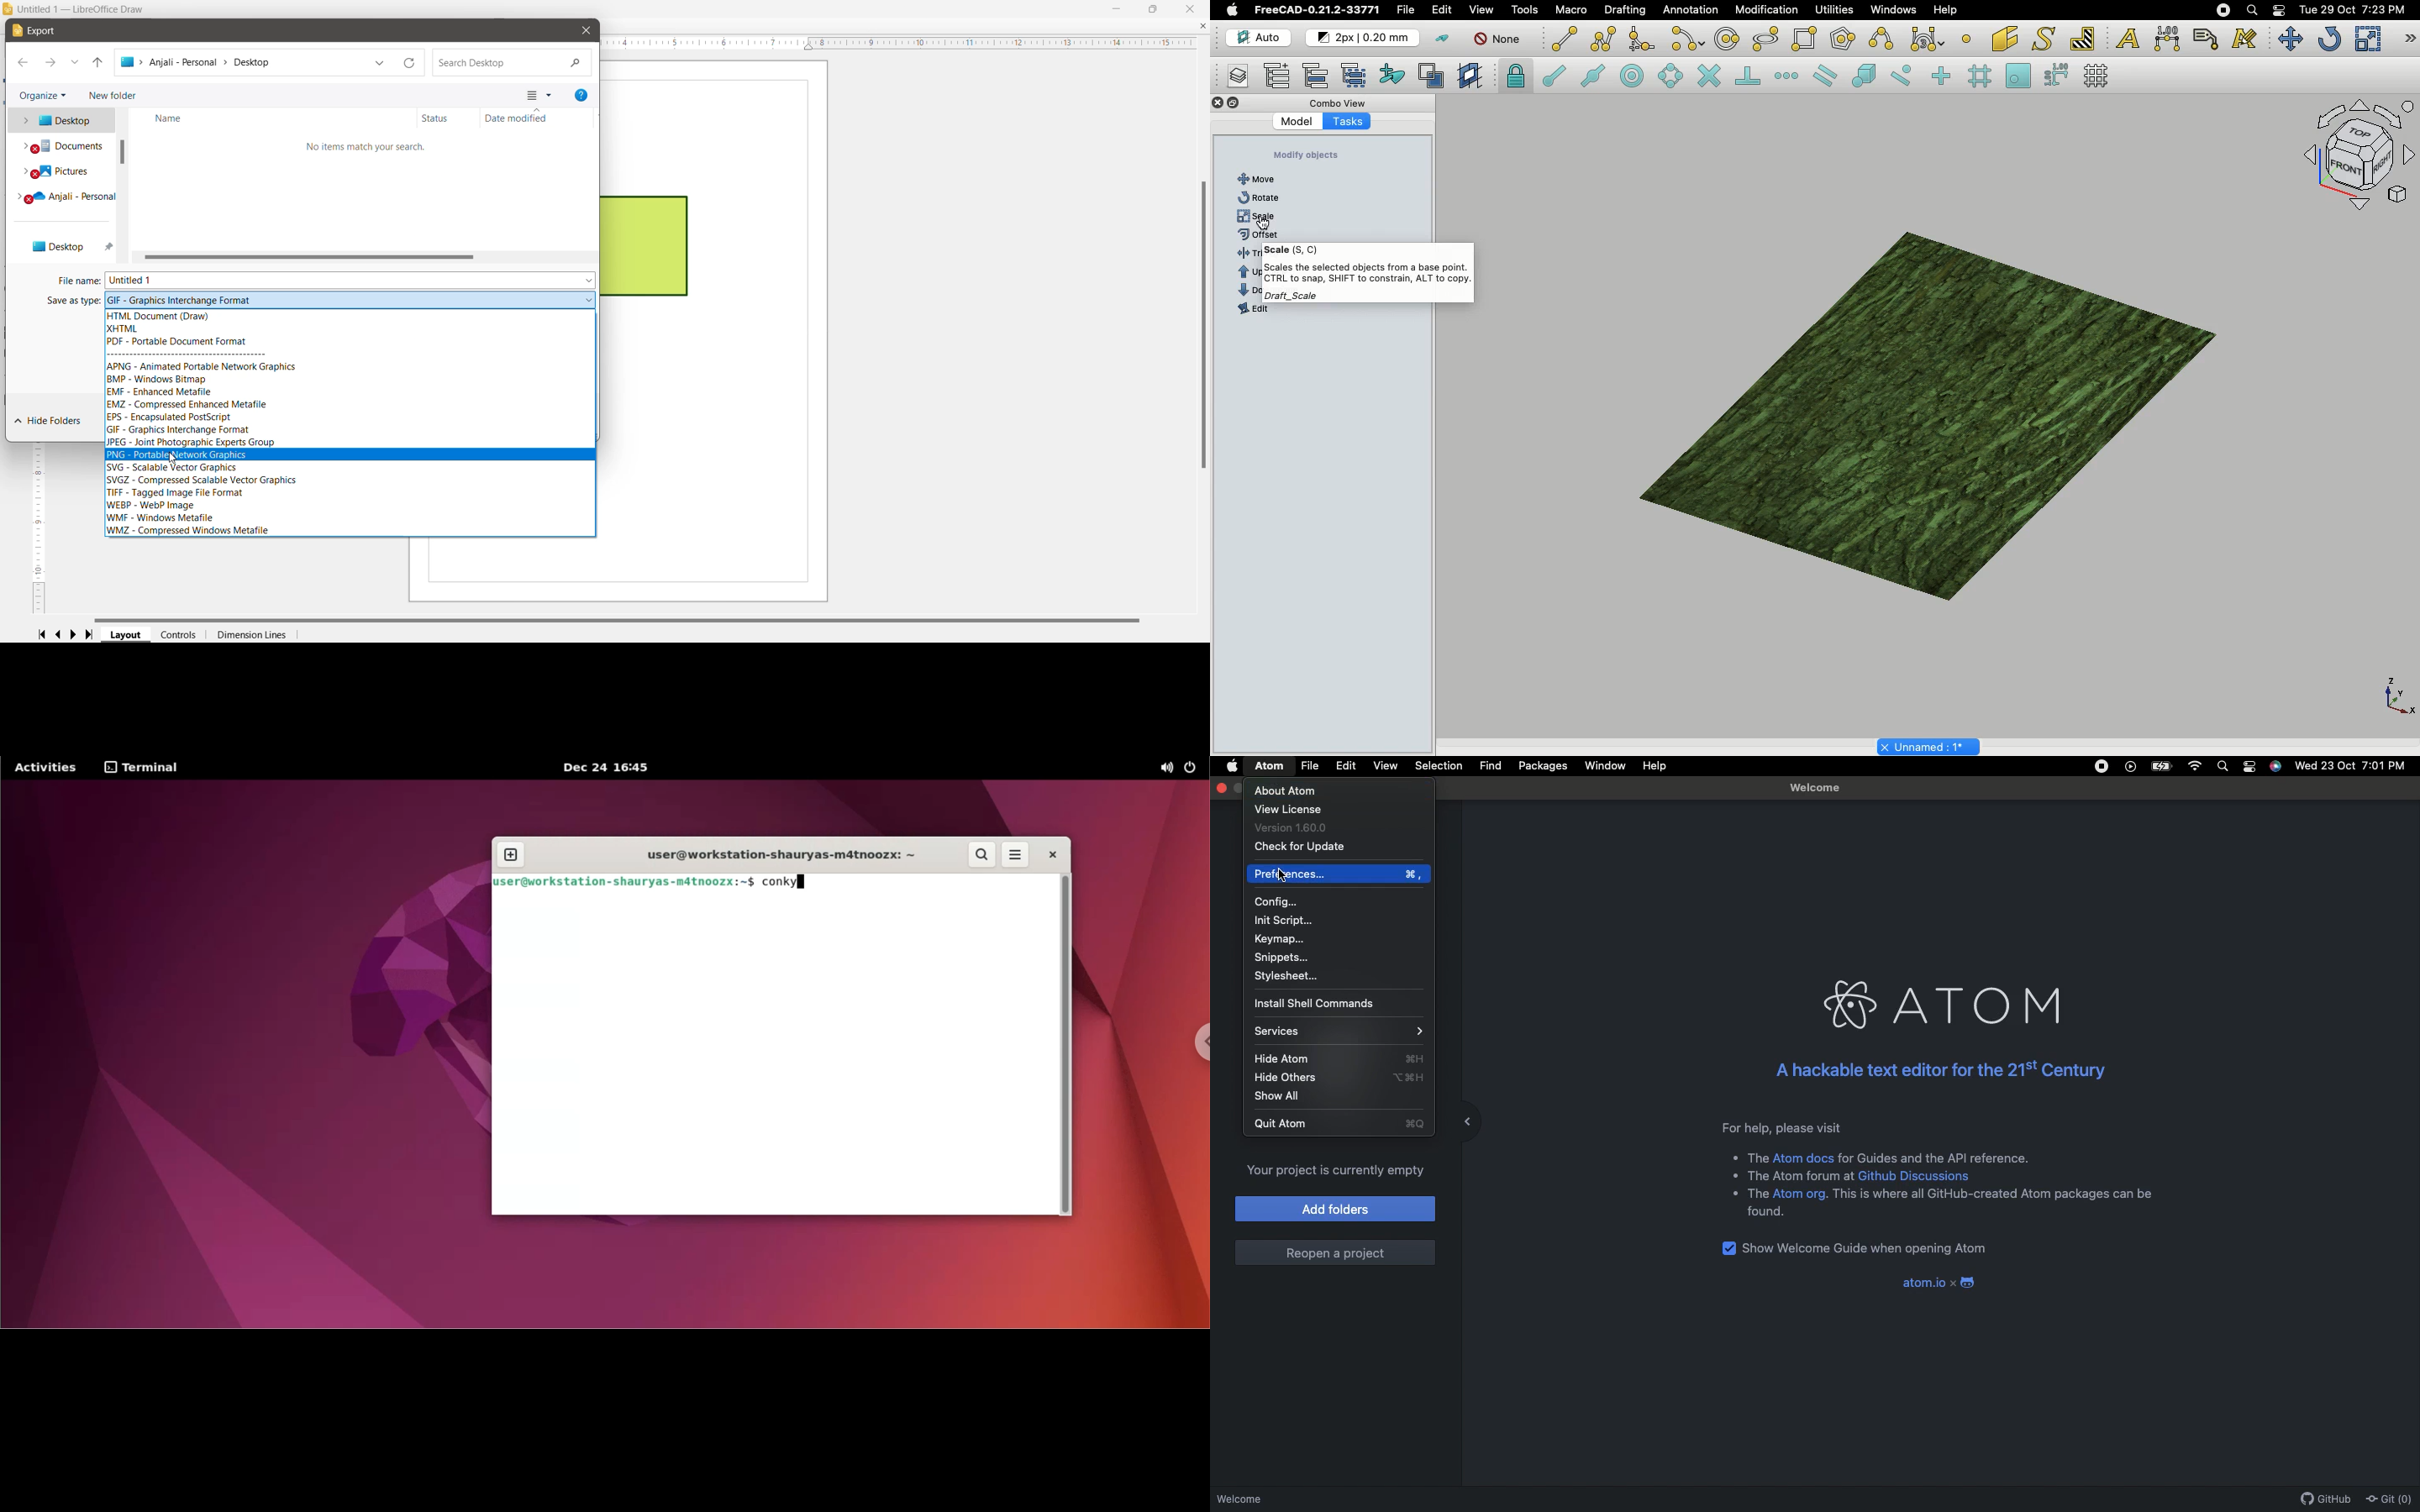 This screenshot has width=2436, height=1512. I want to click on Shape from text, so click(2042, 39).